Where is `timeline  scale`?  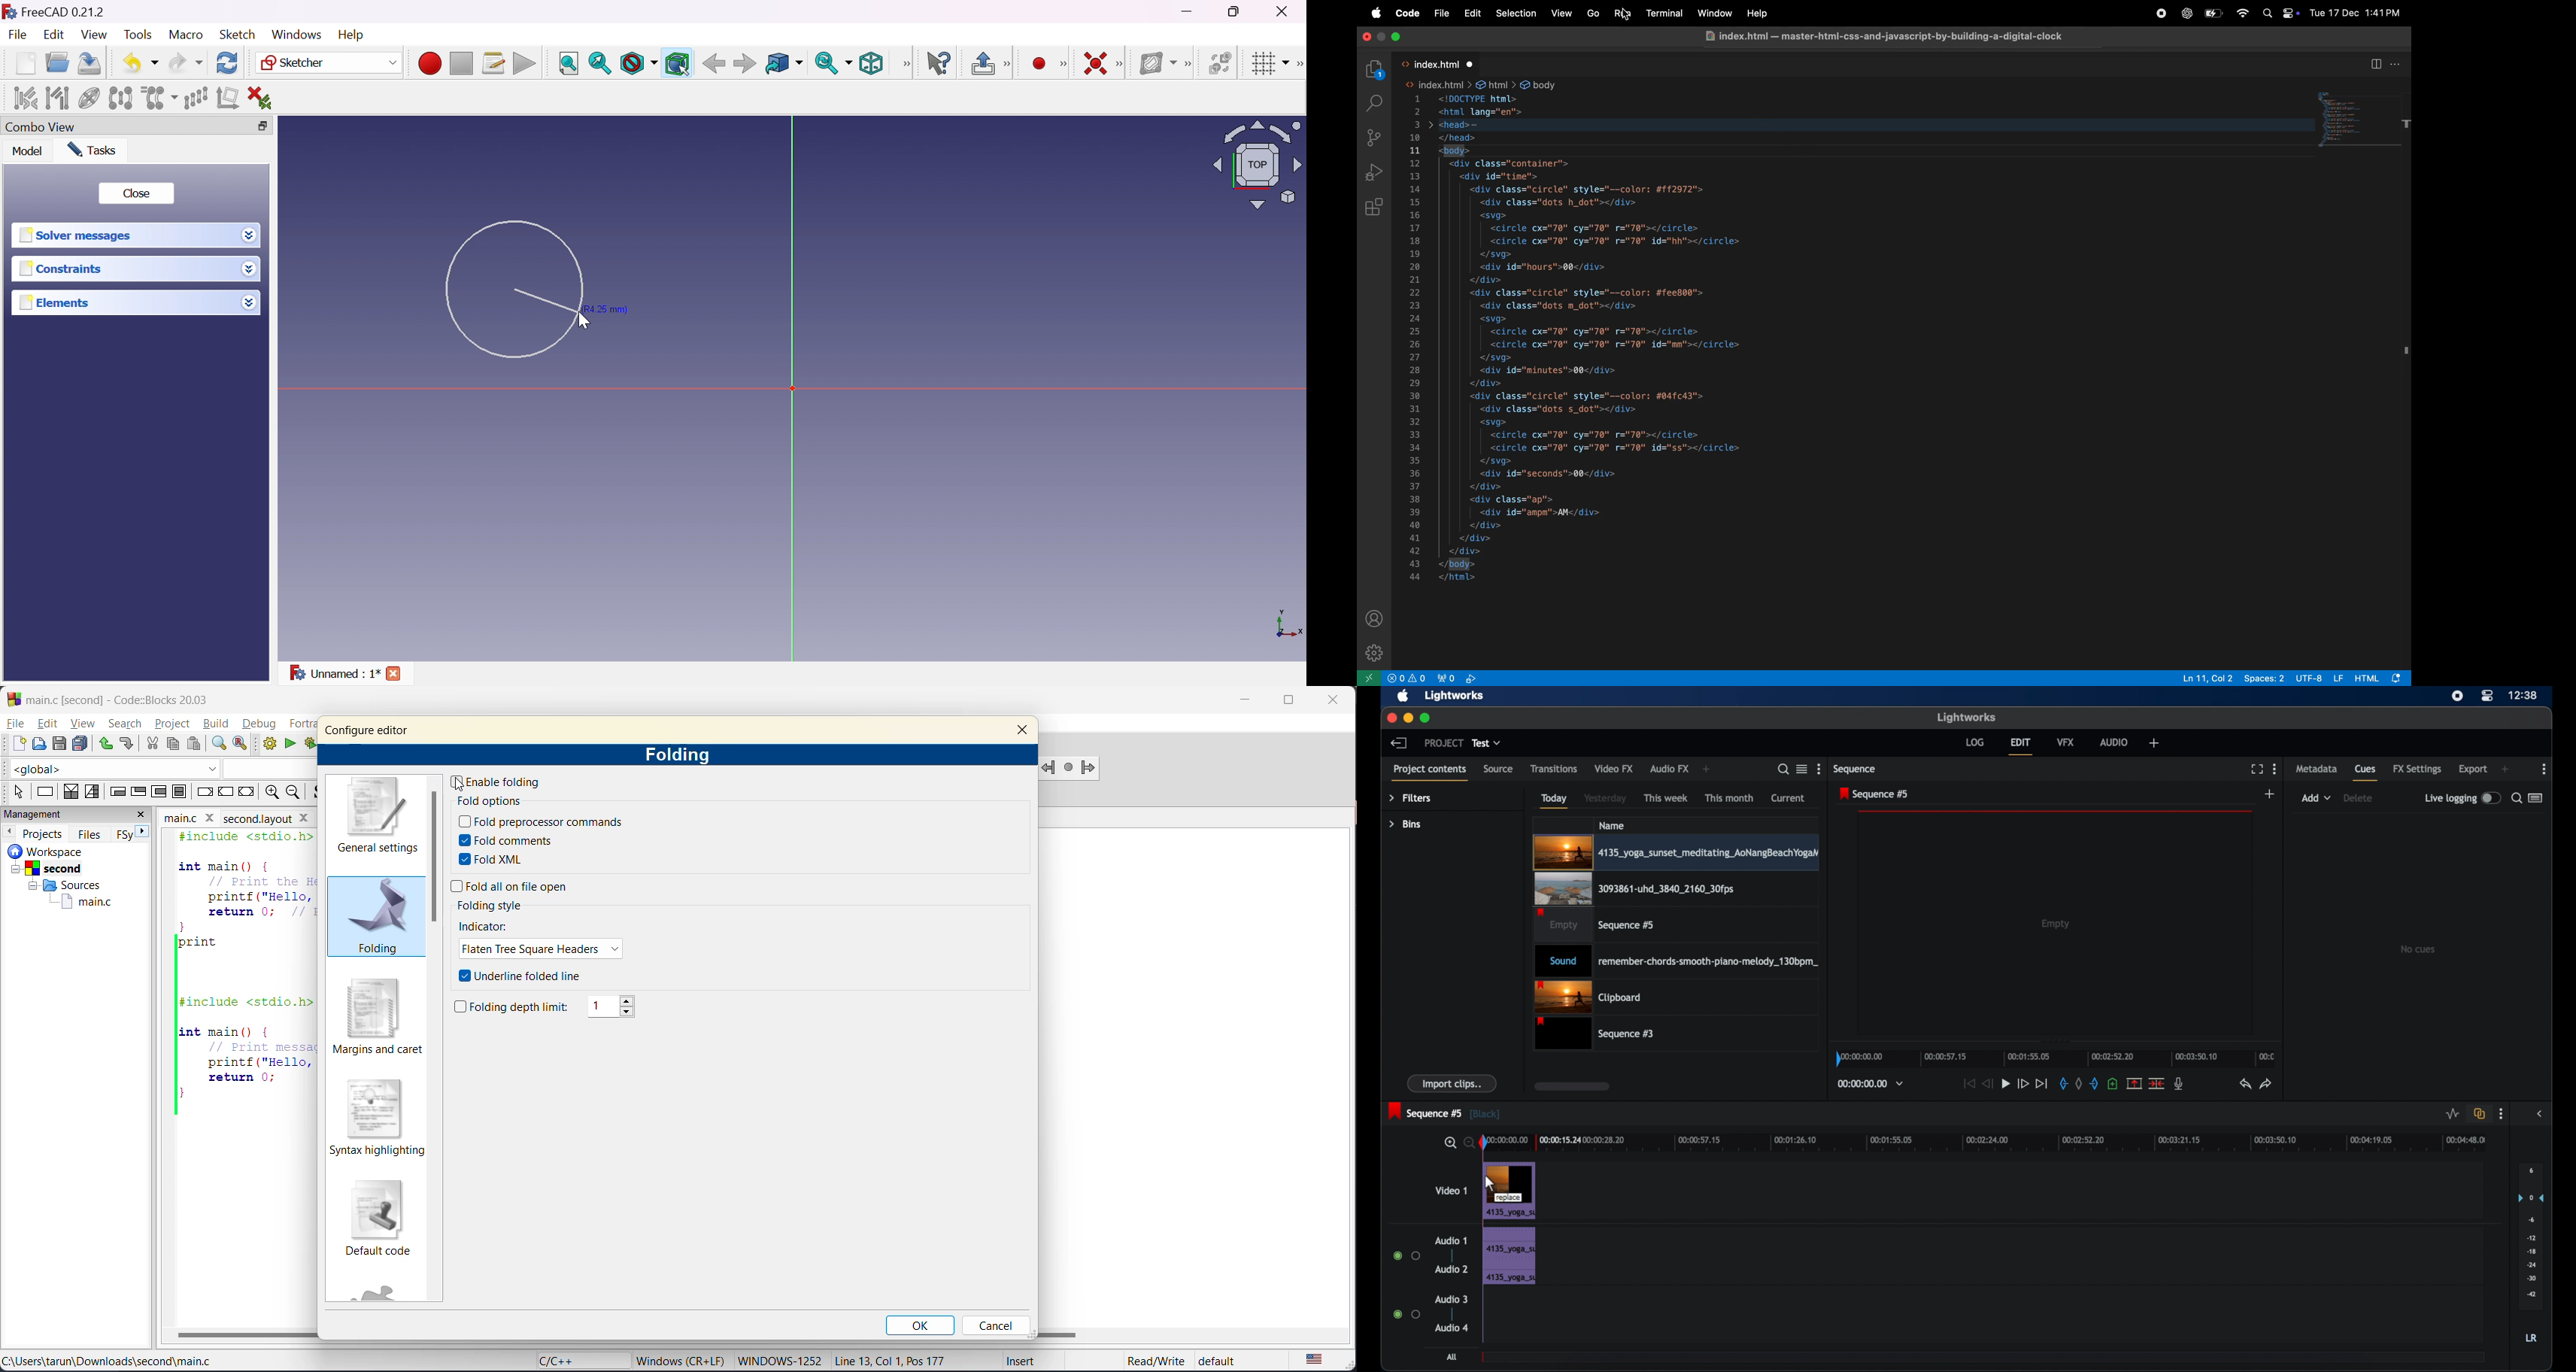 timeline  scale is located at coordinates (2054, 1057).